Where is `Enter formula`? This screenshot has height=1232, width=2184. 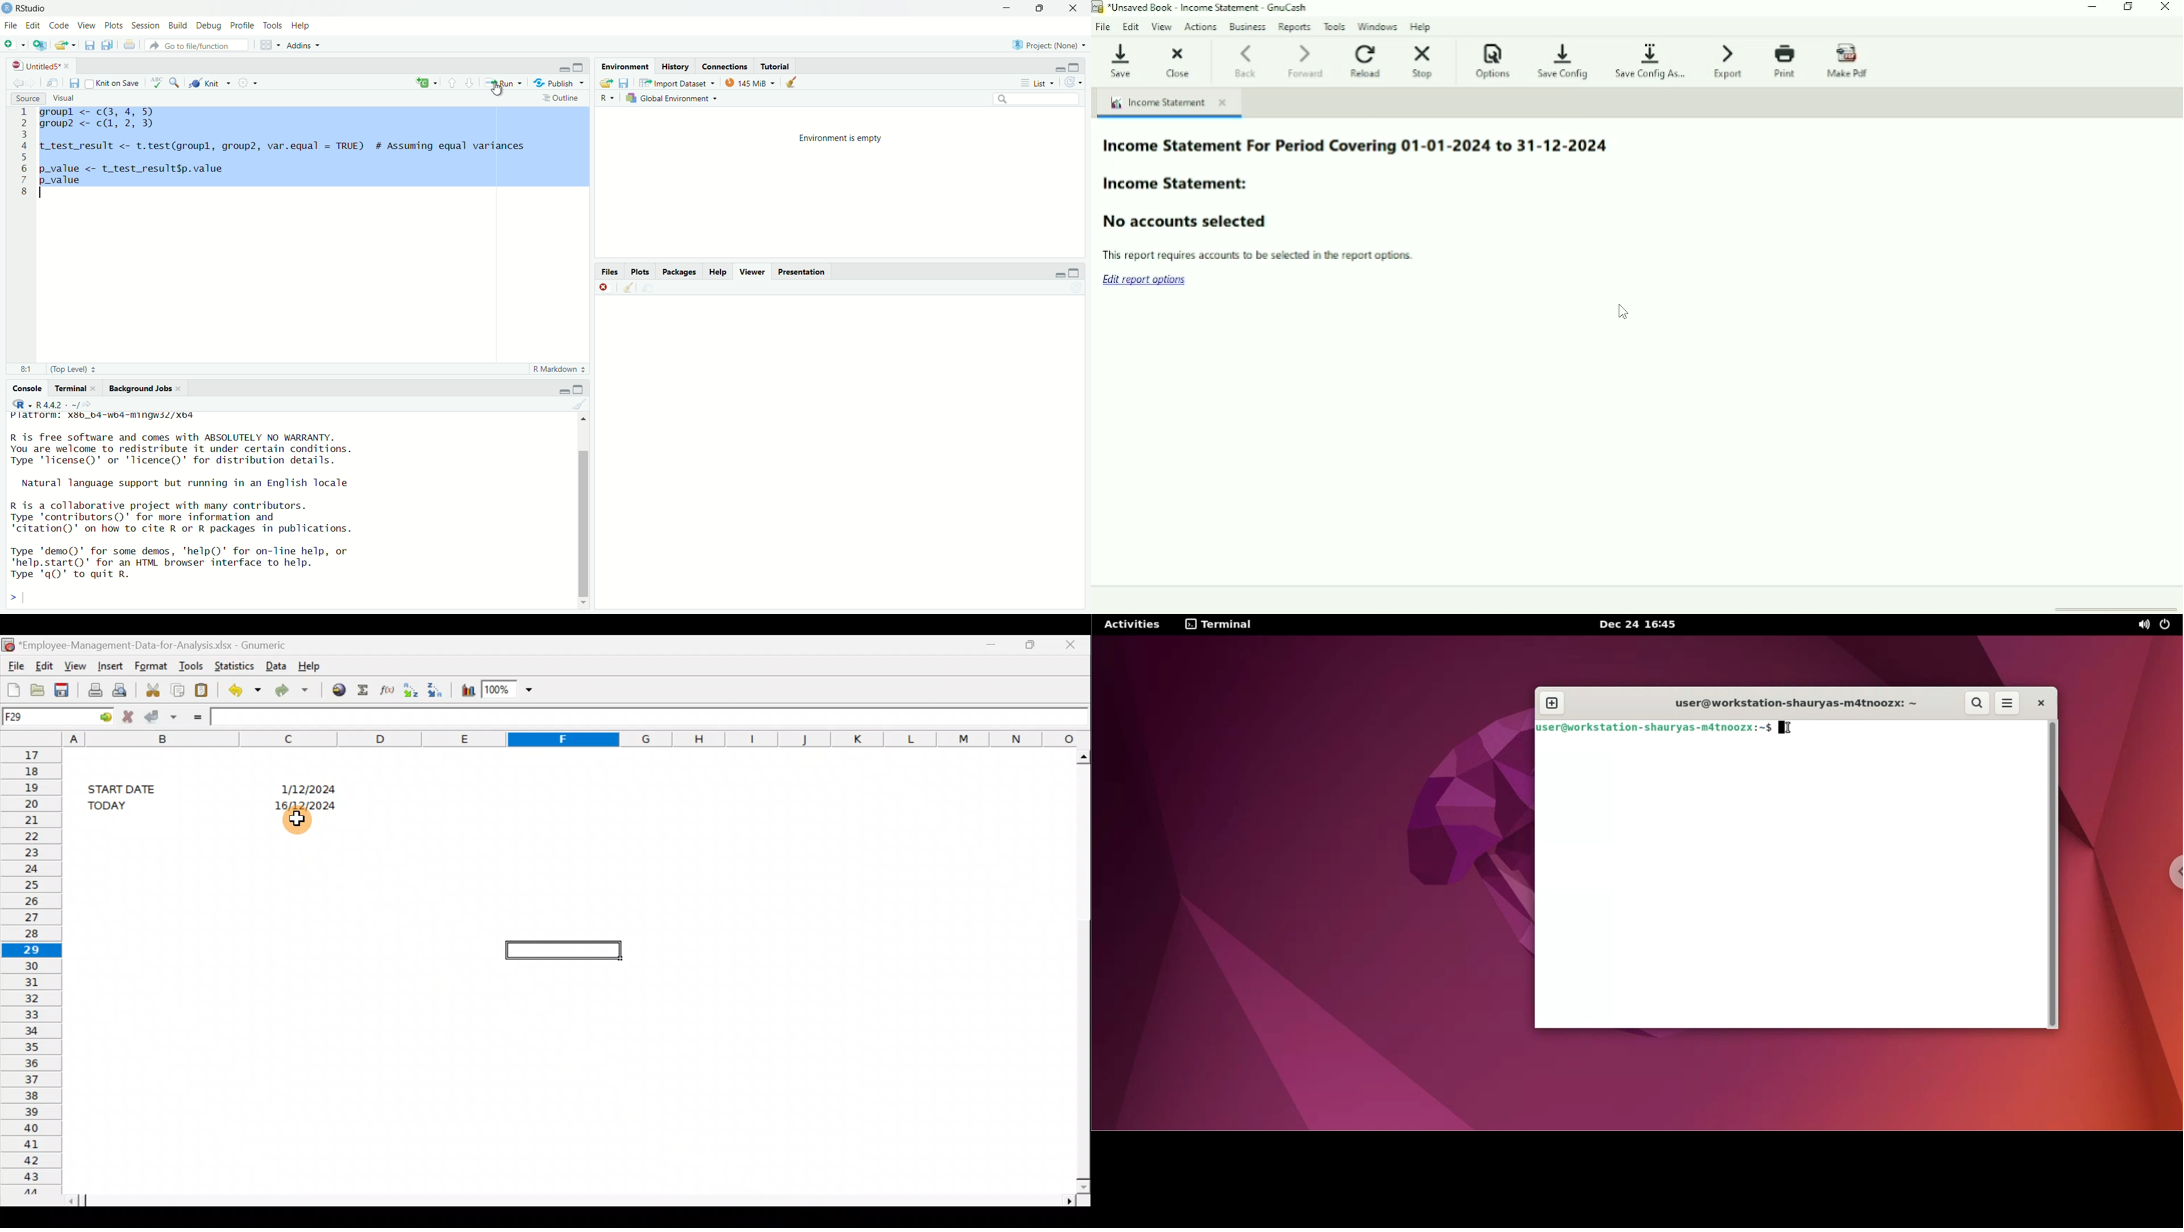
Enter formula is located at coordinates (195, 716).